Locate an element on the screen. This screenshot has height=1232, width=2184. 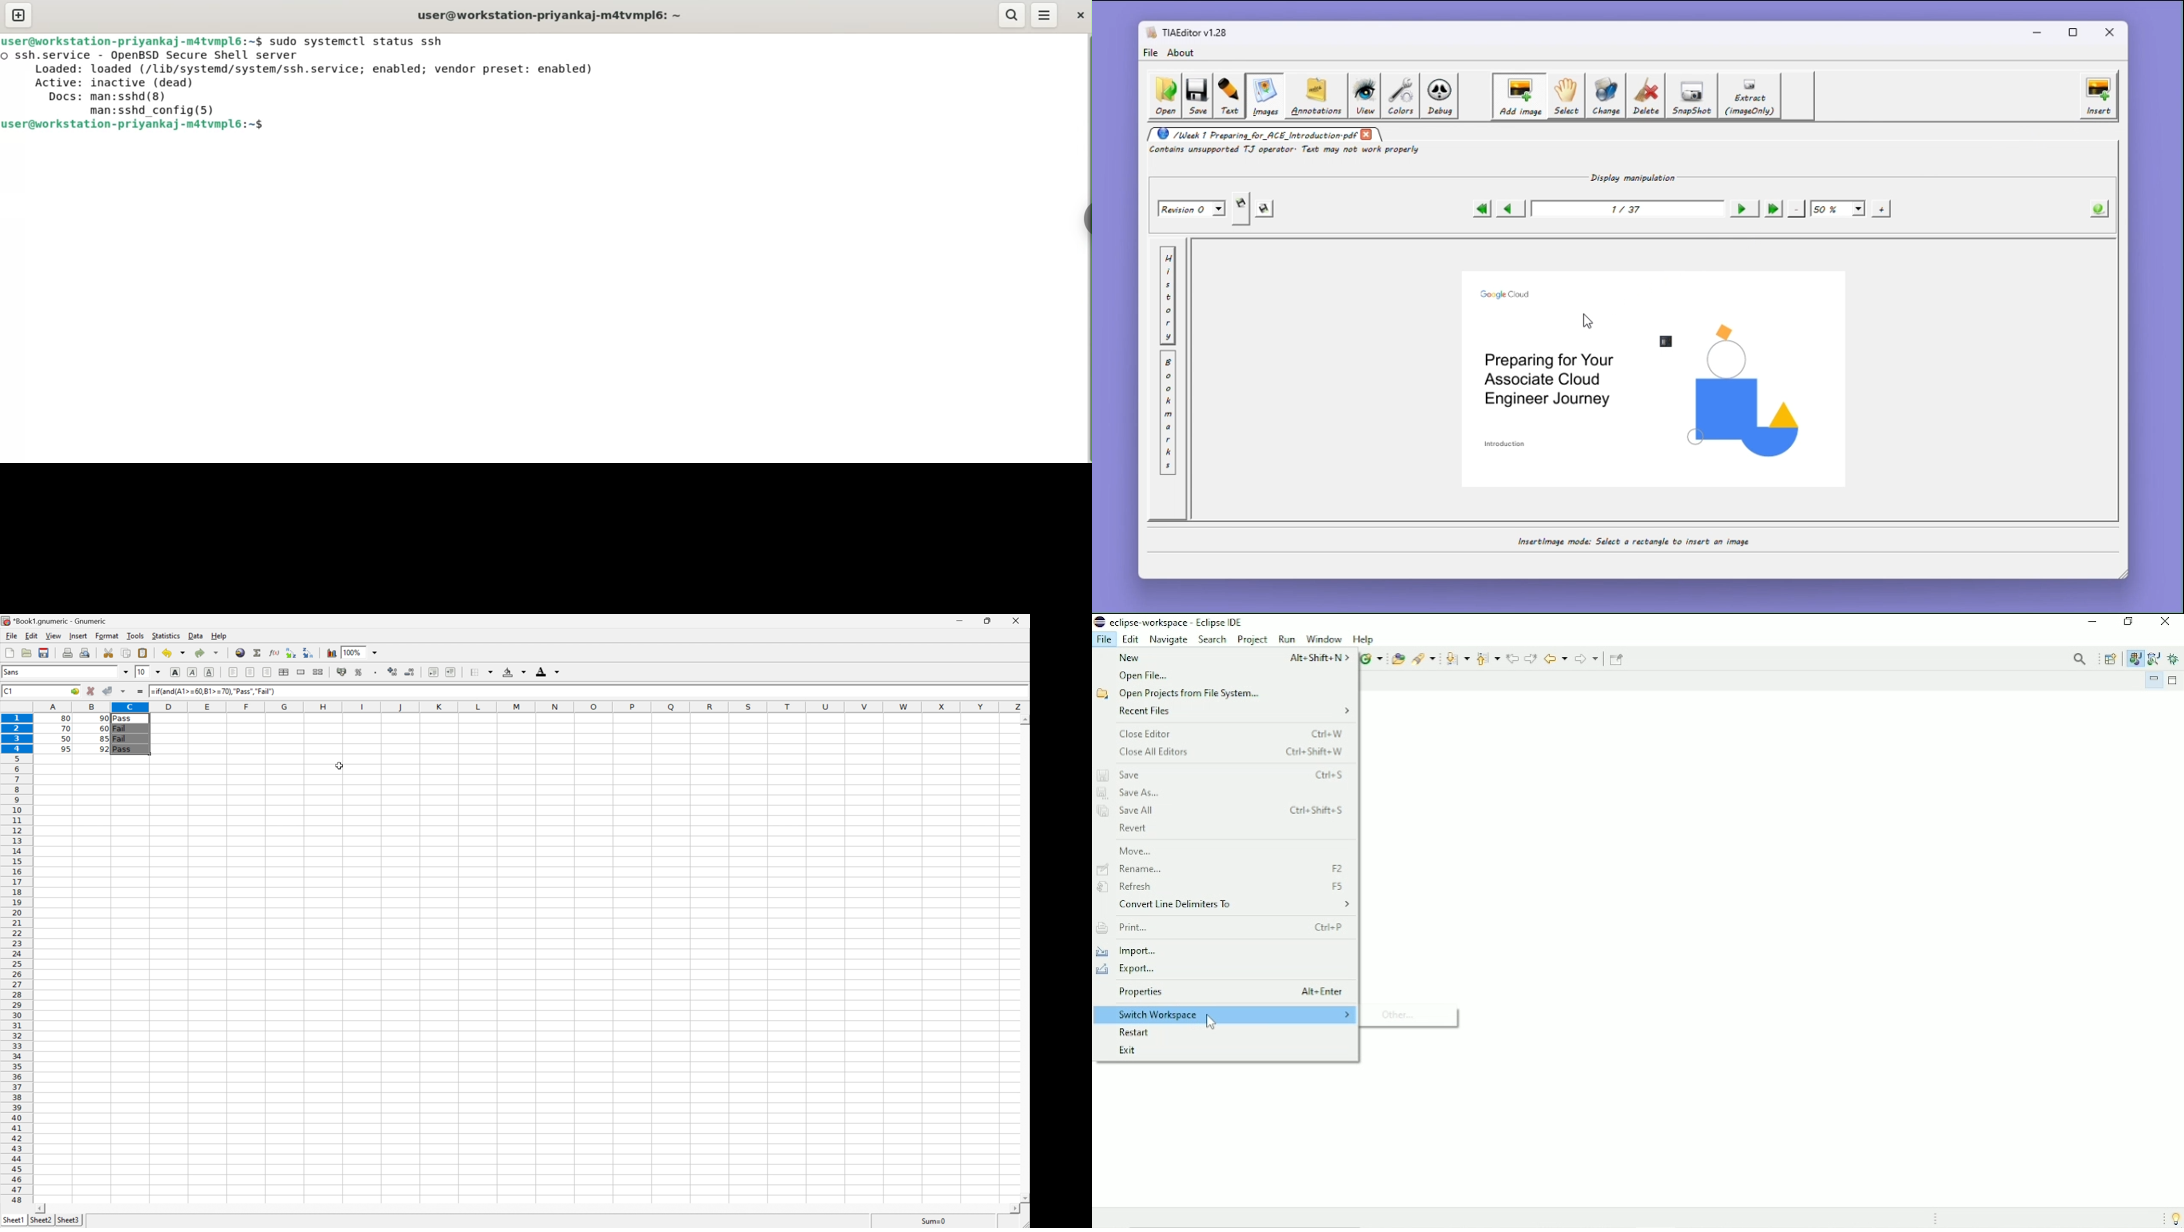
File is located at coordinates (12, 636).